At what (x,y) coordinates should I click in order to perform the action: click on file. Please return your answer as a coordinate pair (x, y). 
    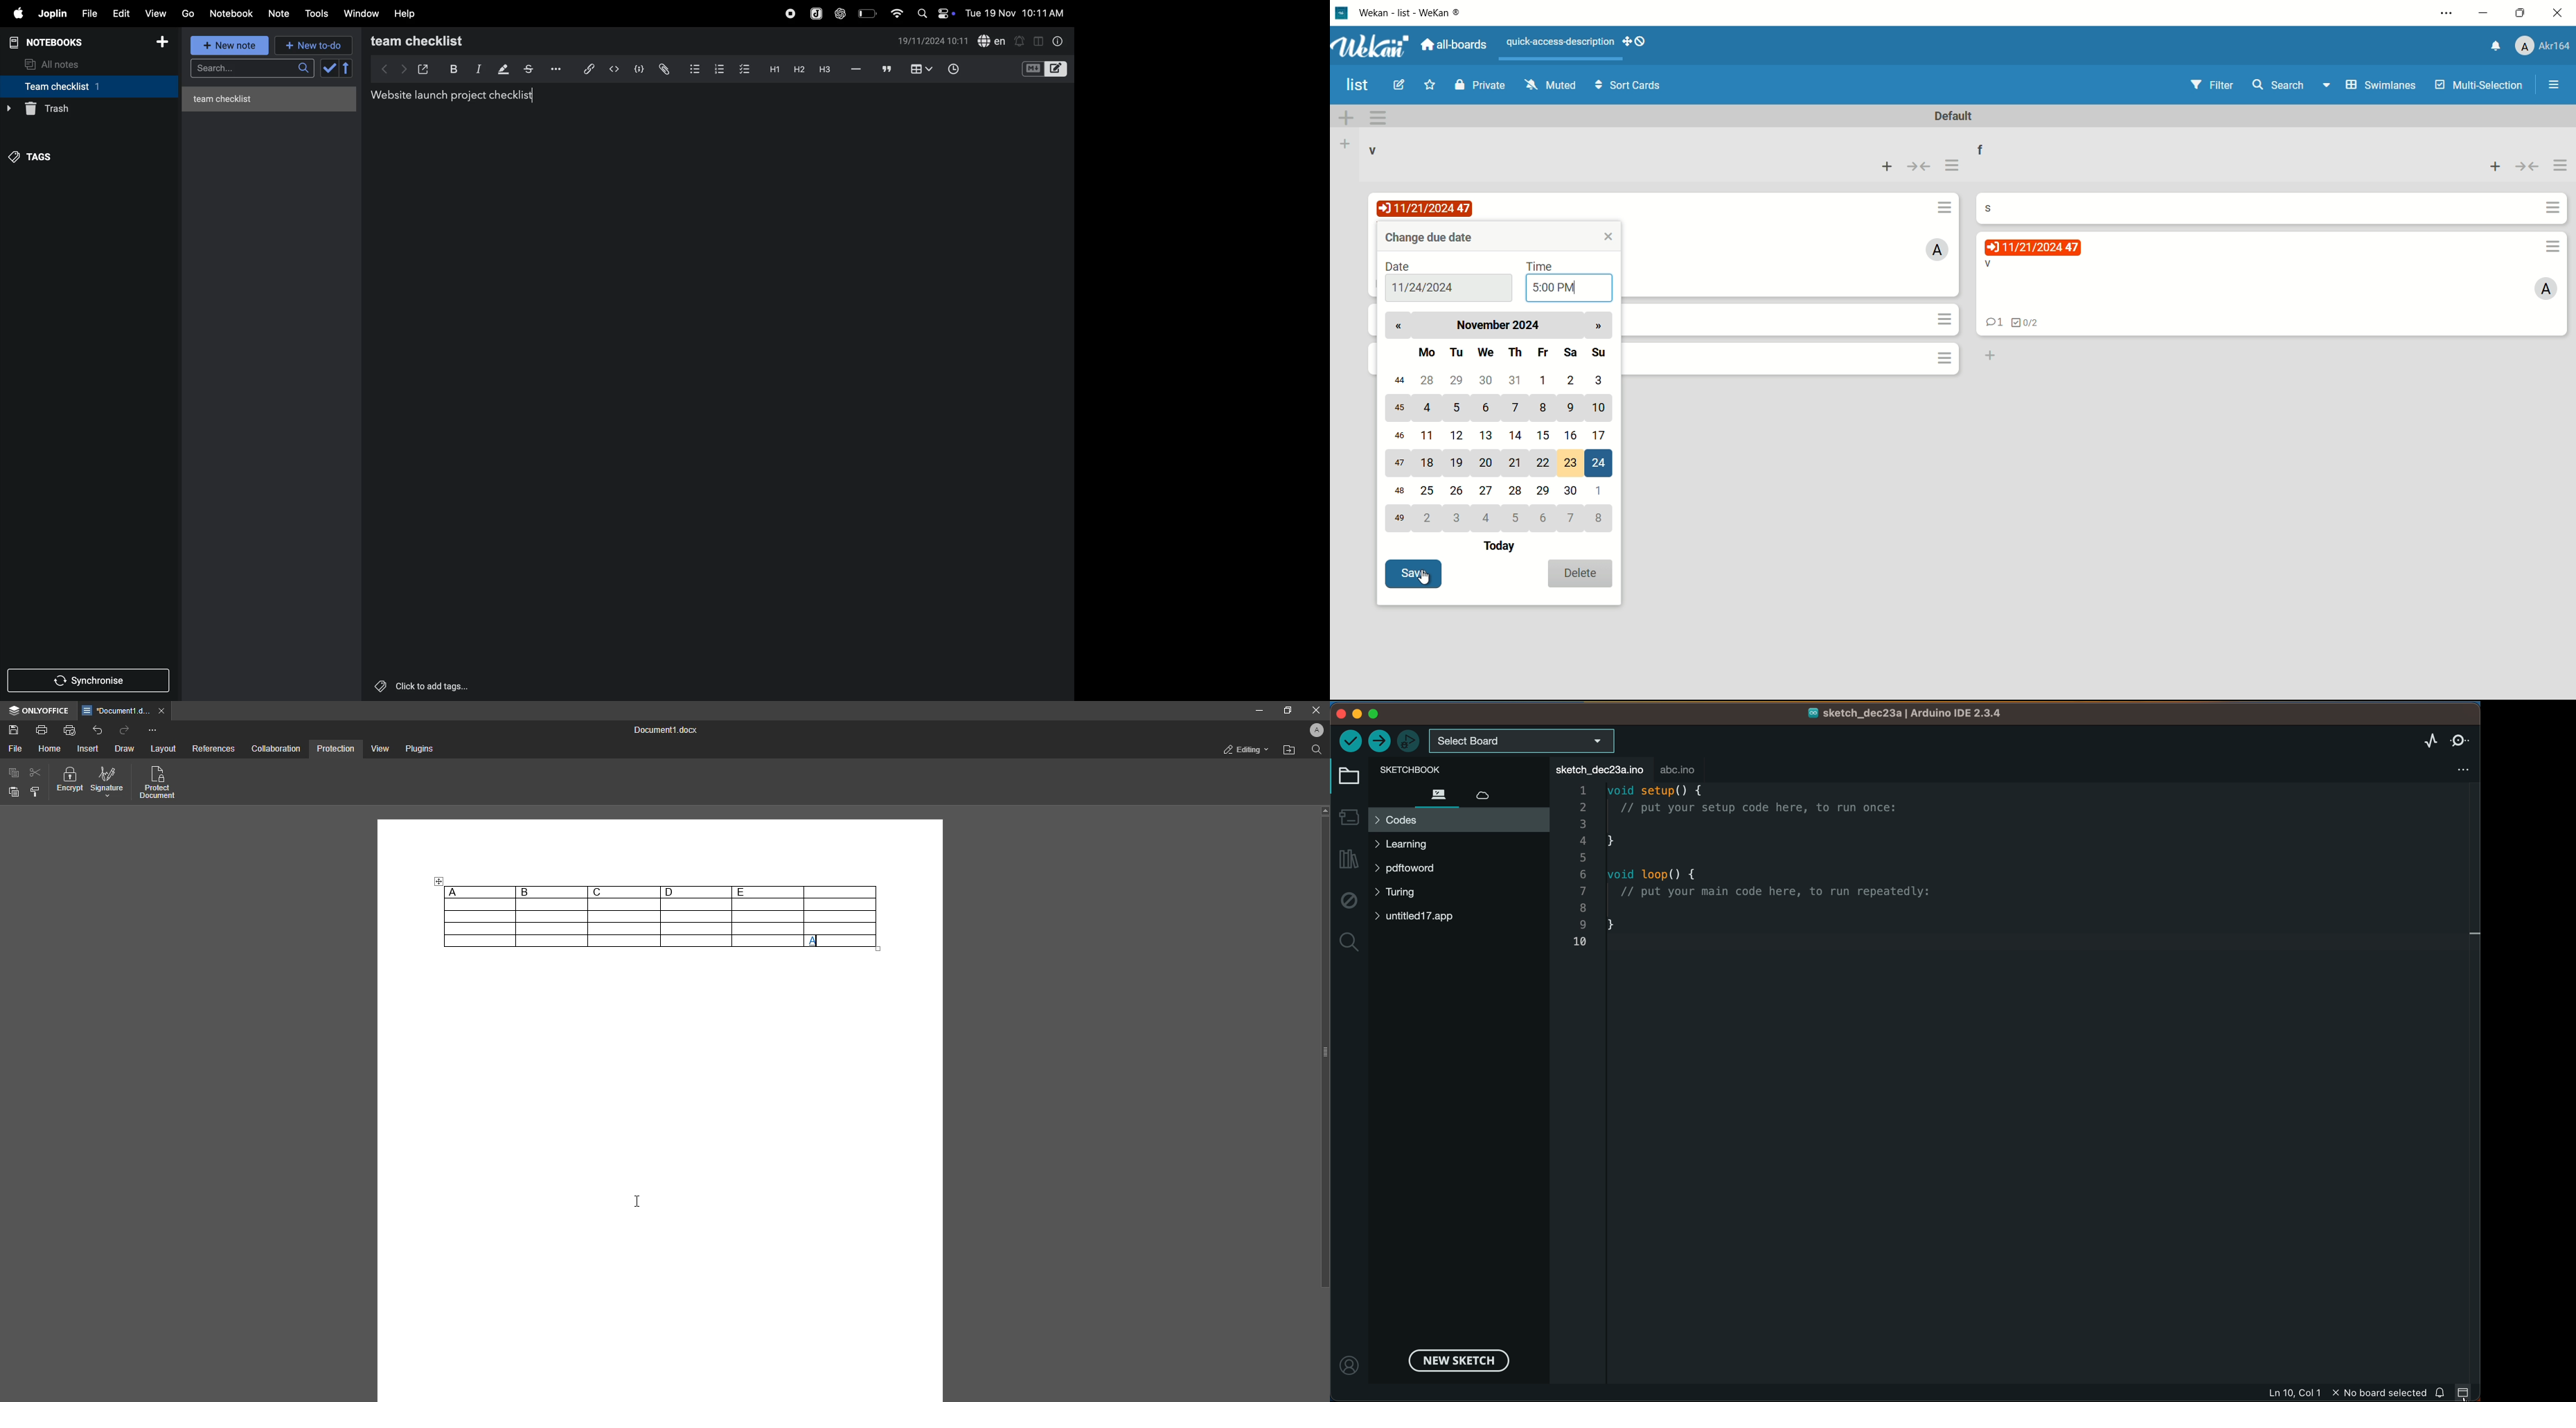
    Looking at the image, I should click on (89, 12).